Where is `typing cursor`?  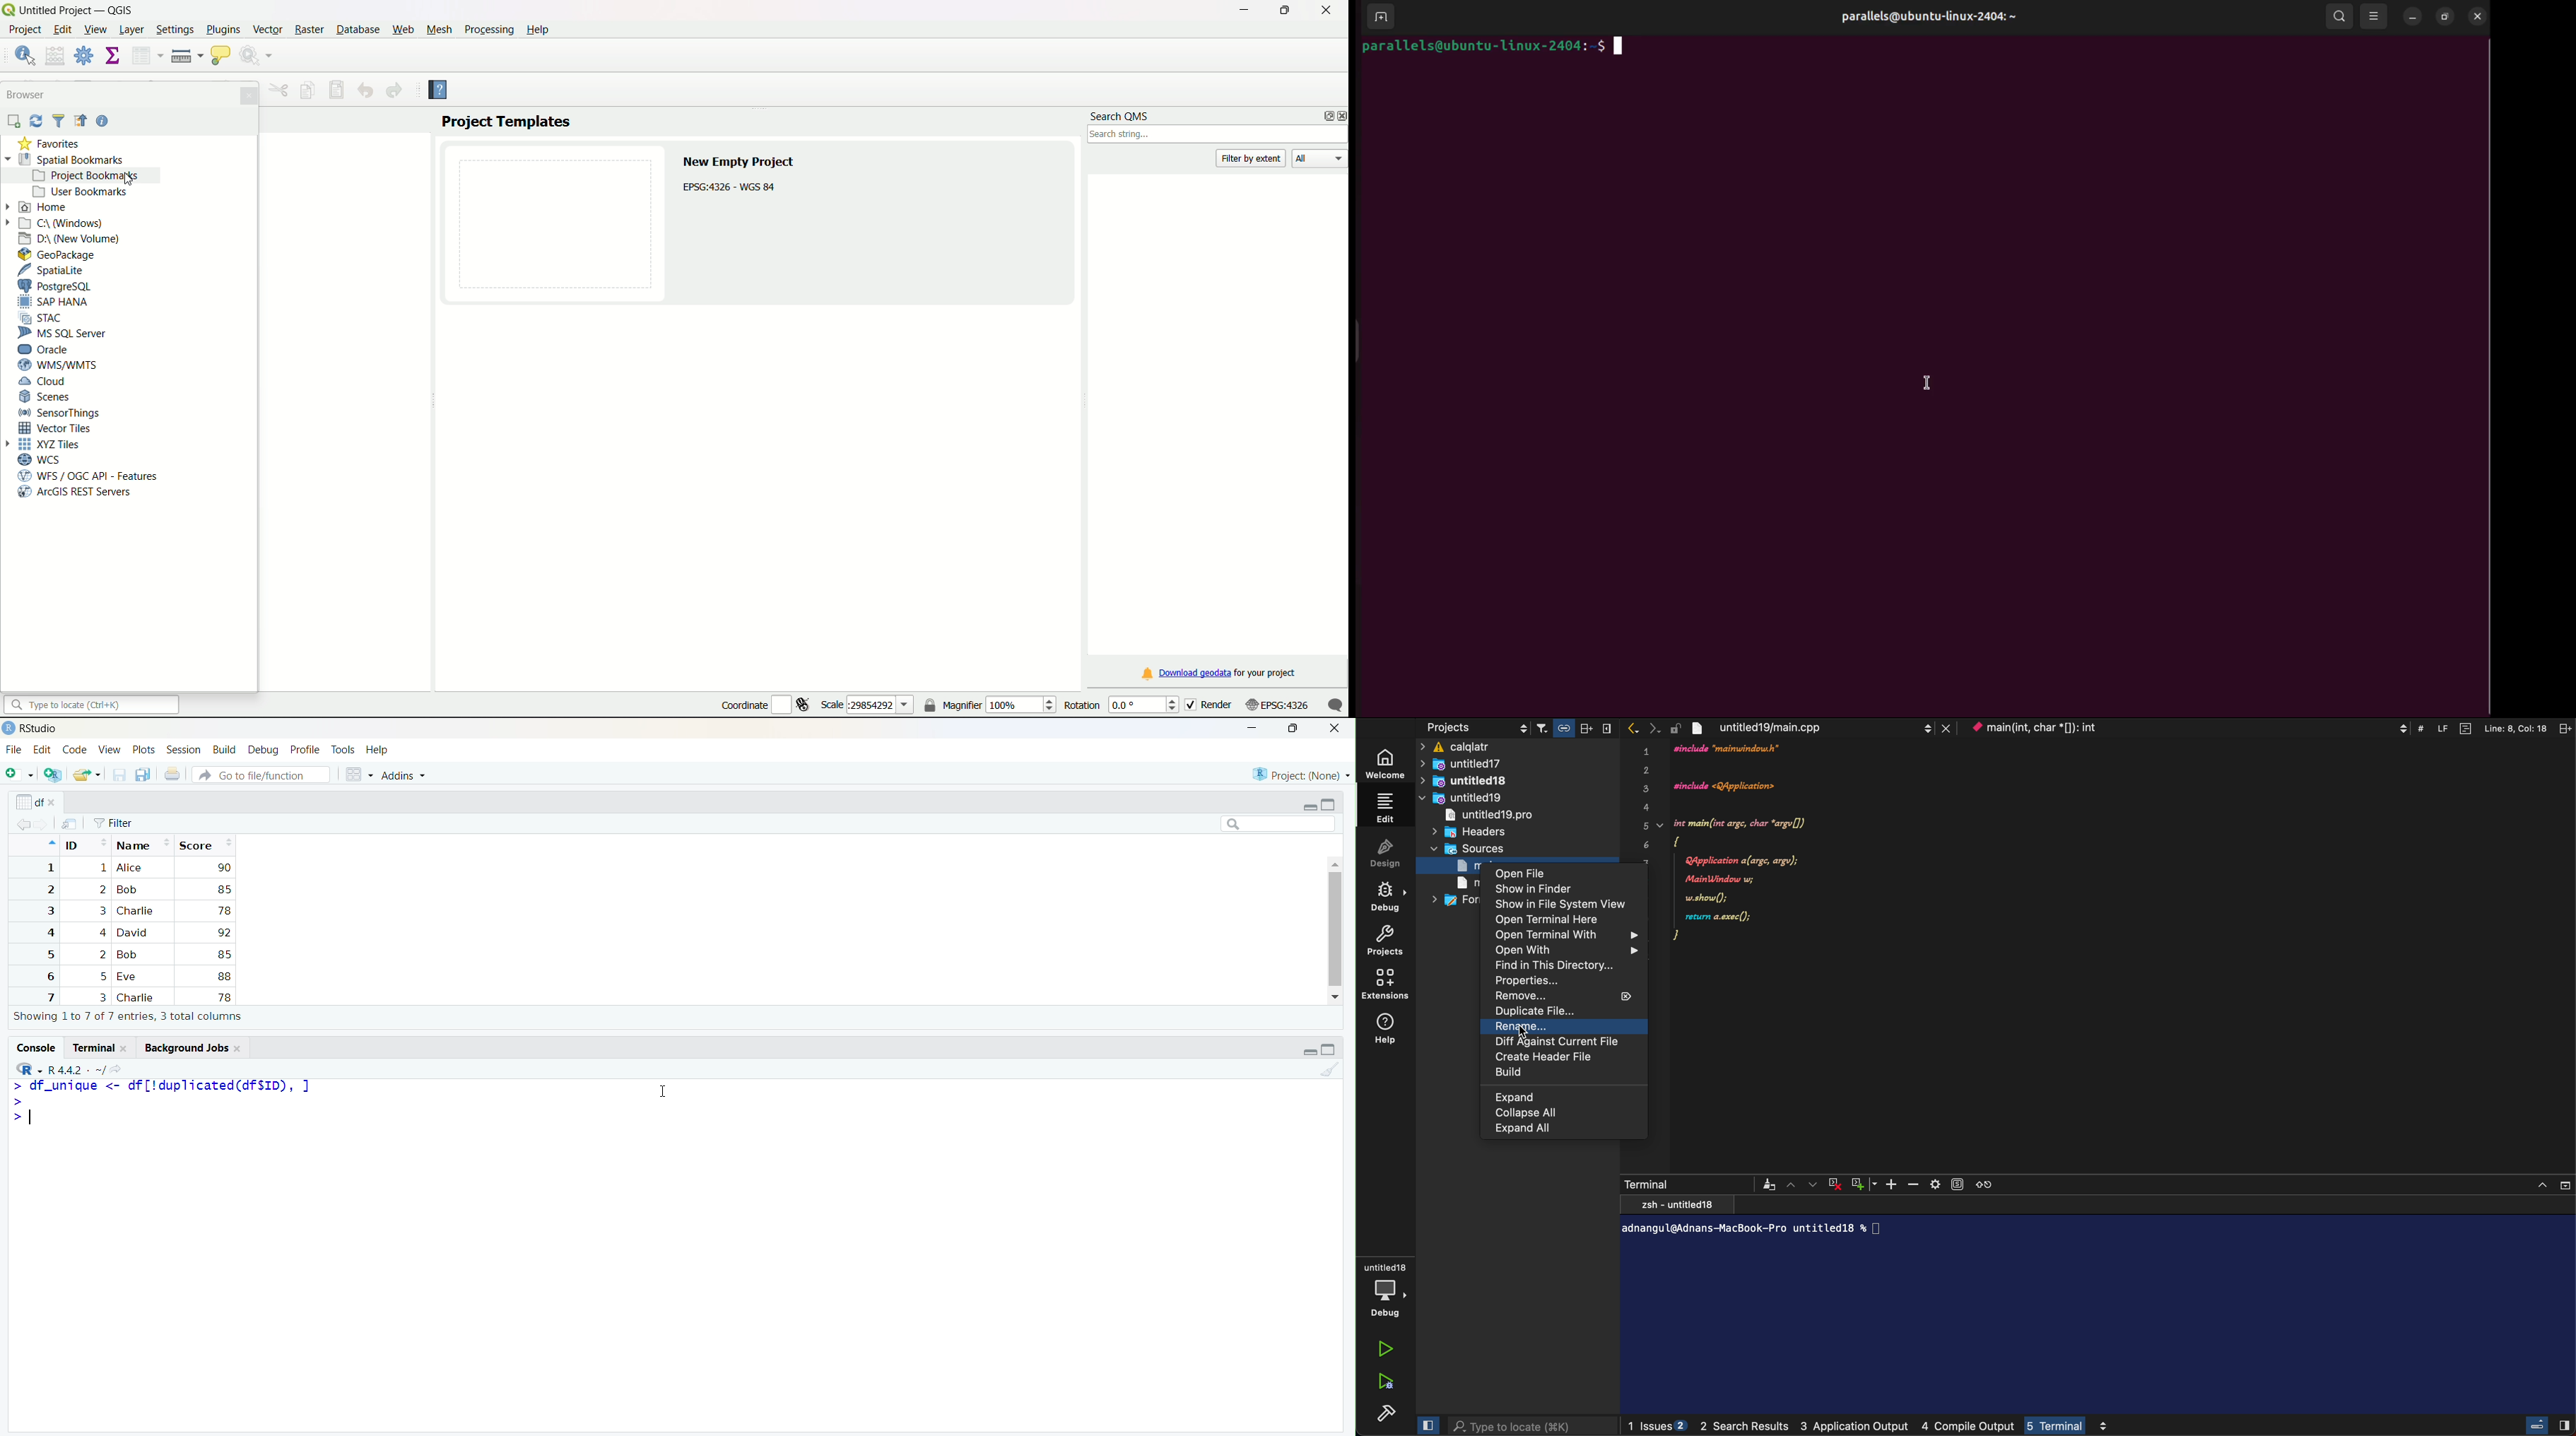 typing cursor is located at coordinates (35, 1117).